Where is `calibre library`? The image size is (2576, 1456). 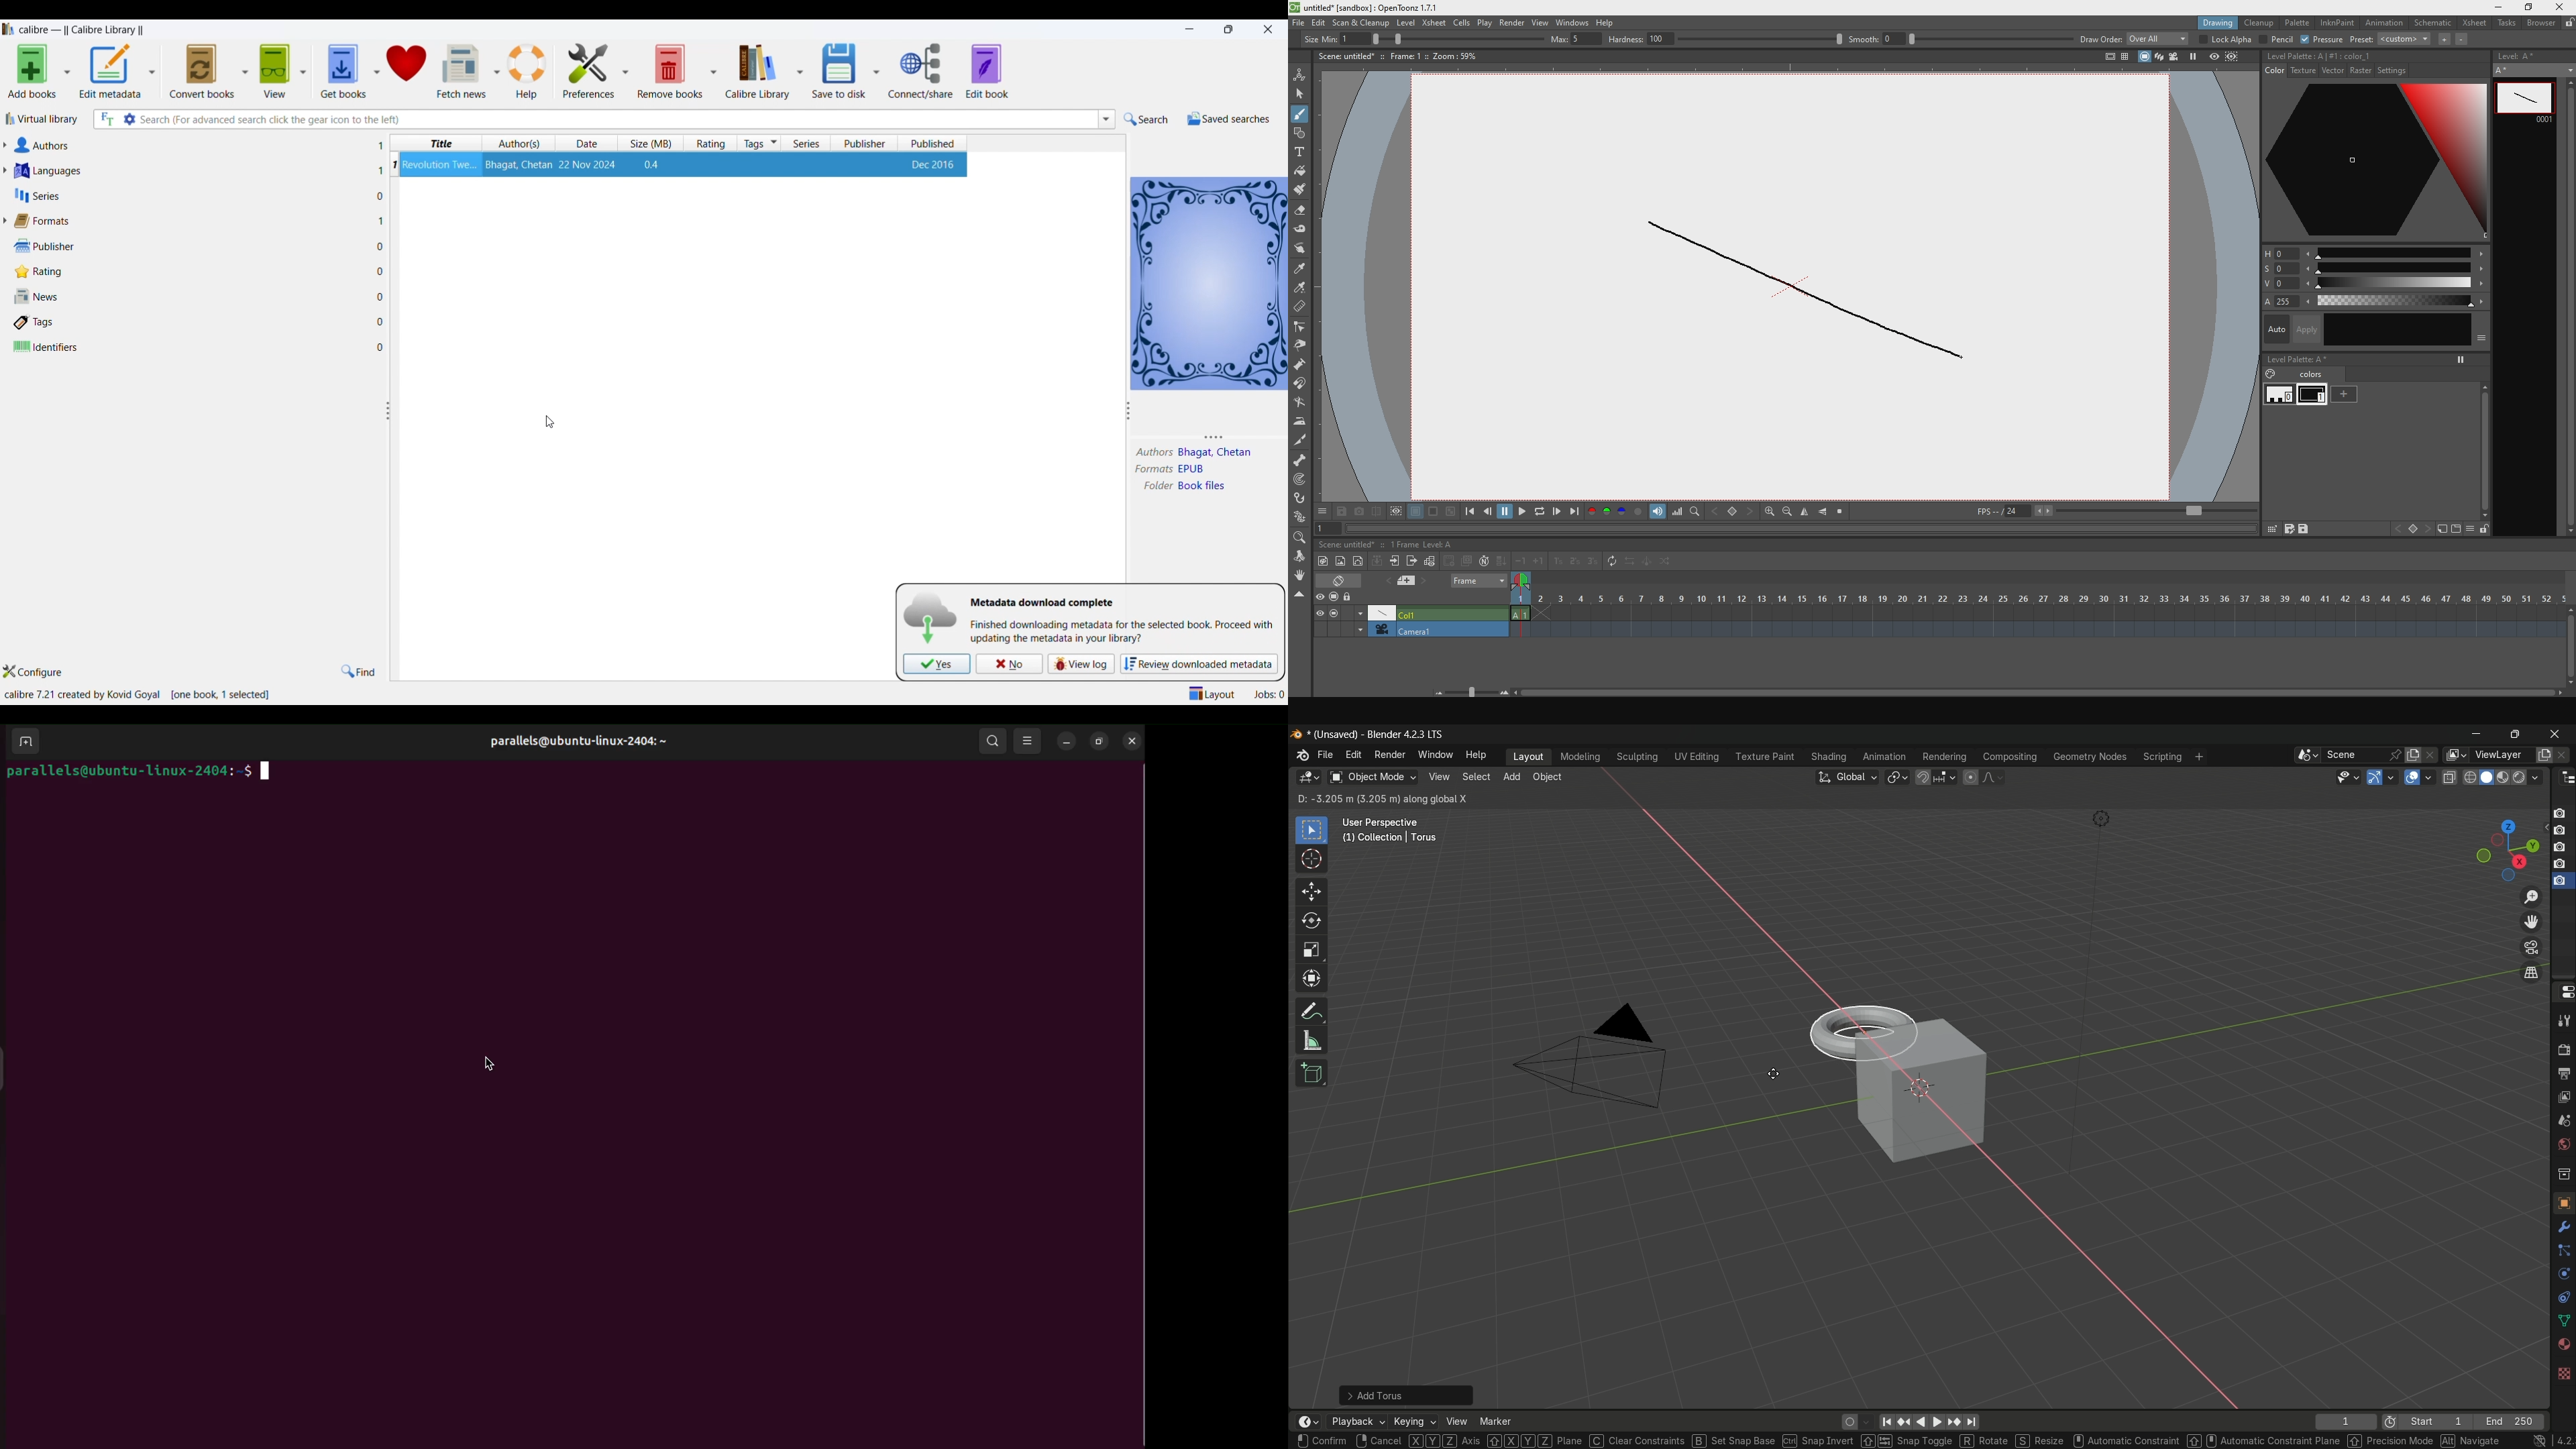 calibre library is located at coordinates (755, 71).